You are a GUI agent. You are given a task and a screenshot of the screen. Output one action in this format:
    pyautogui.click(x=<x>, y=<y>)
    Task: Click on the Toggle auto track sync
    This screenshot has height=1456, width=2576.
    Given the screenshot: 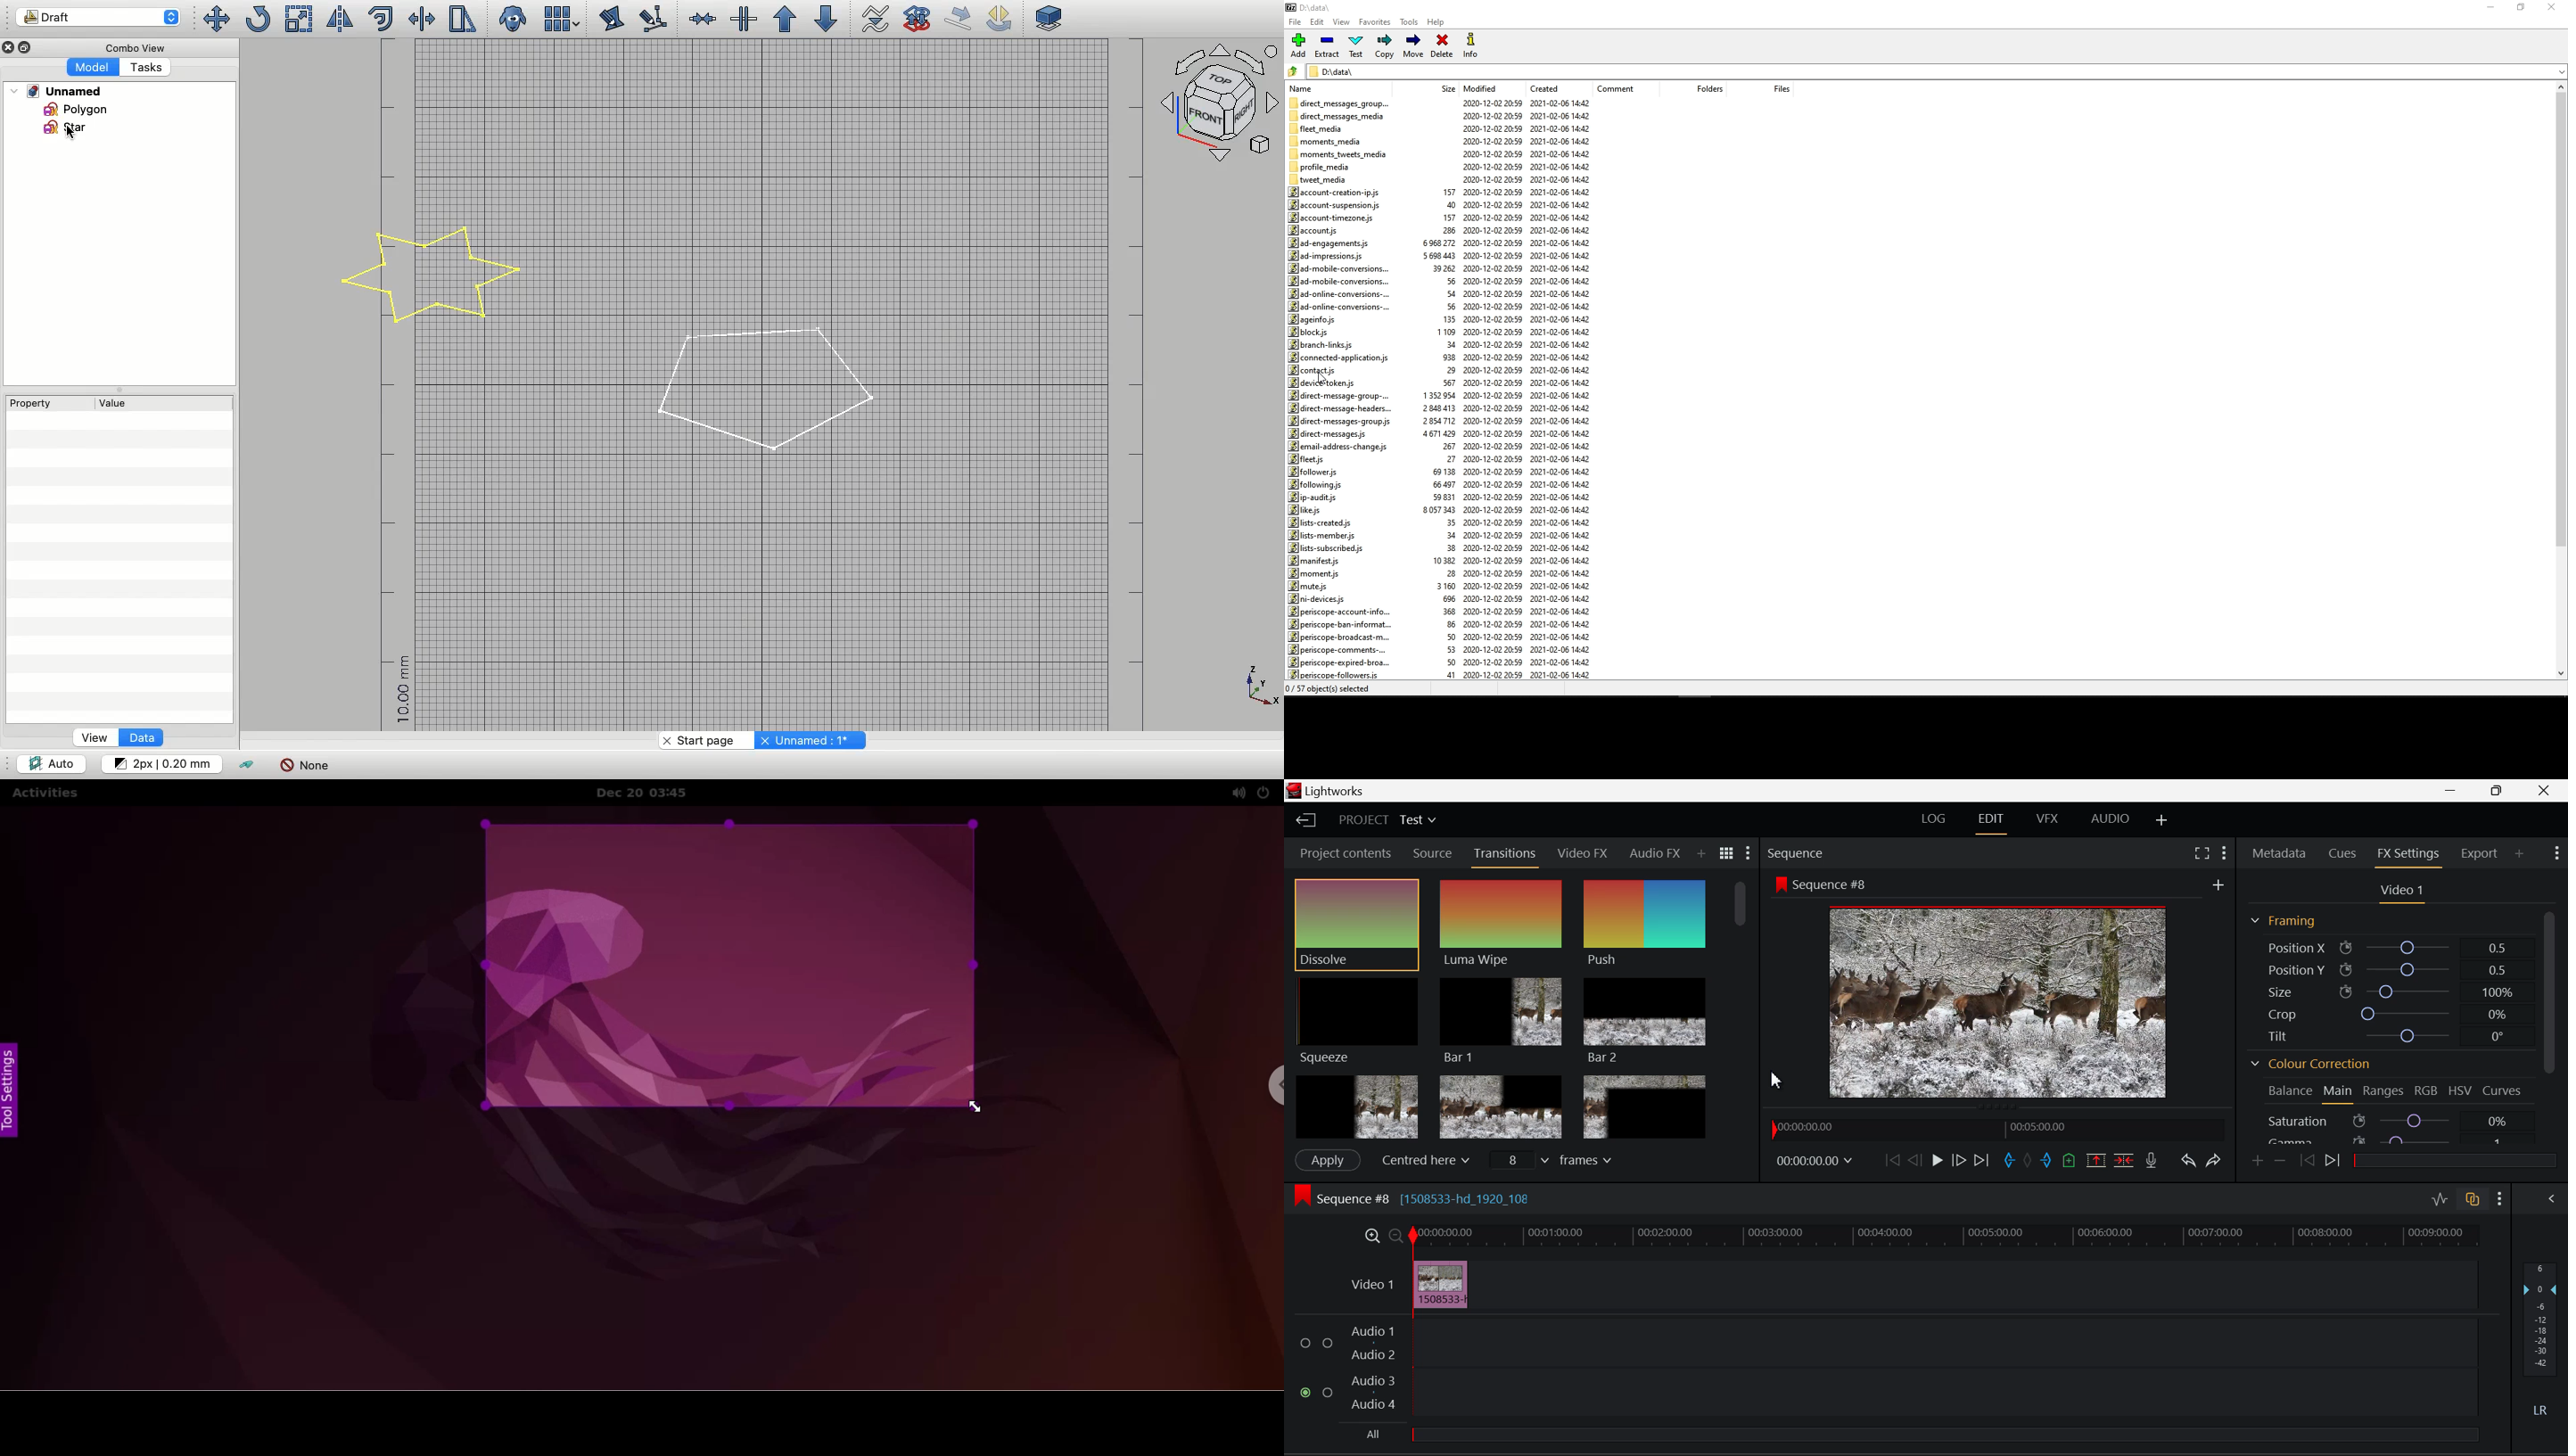 What is the action you would take?
    pyautogui.click(x=2473, y=1200)
    